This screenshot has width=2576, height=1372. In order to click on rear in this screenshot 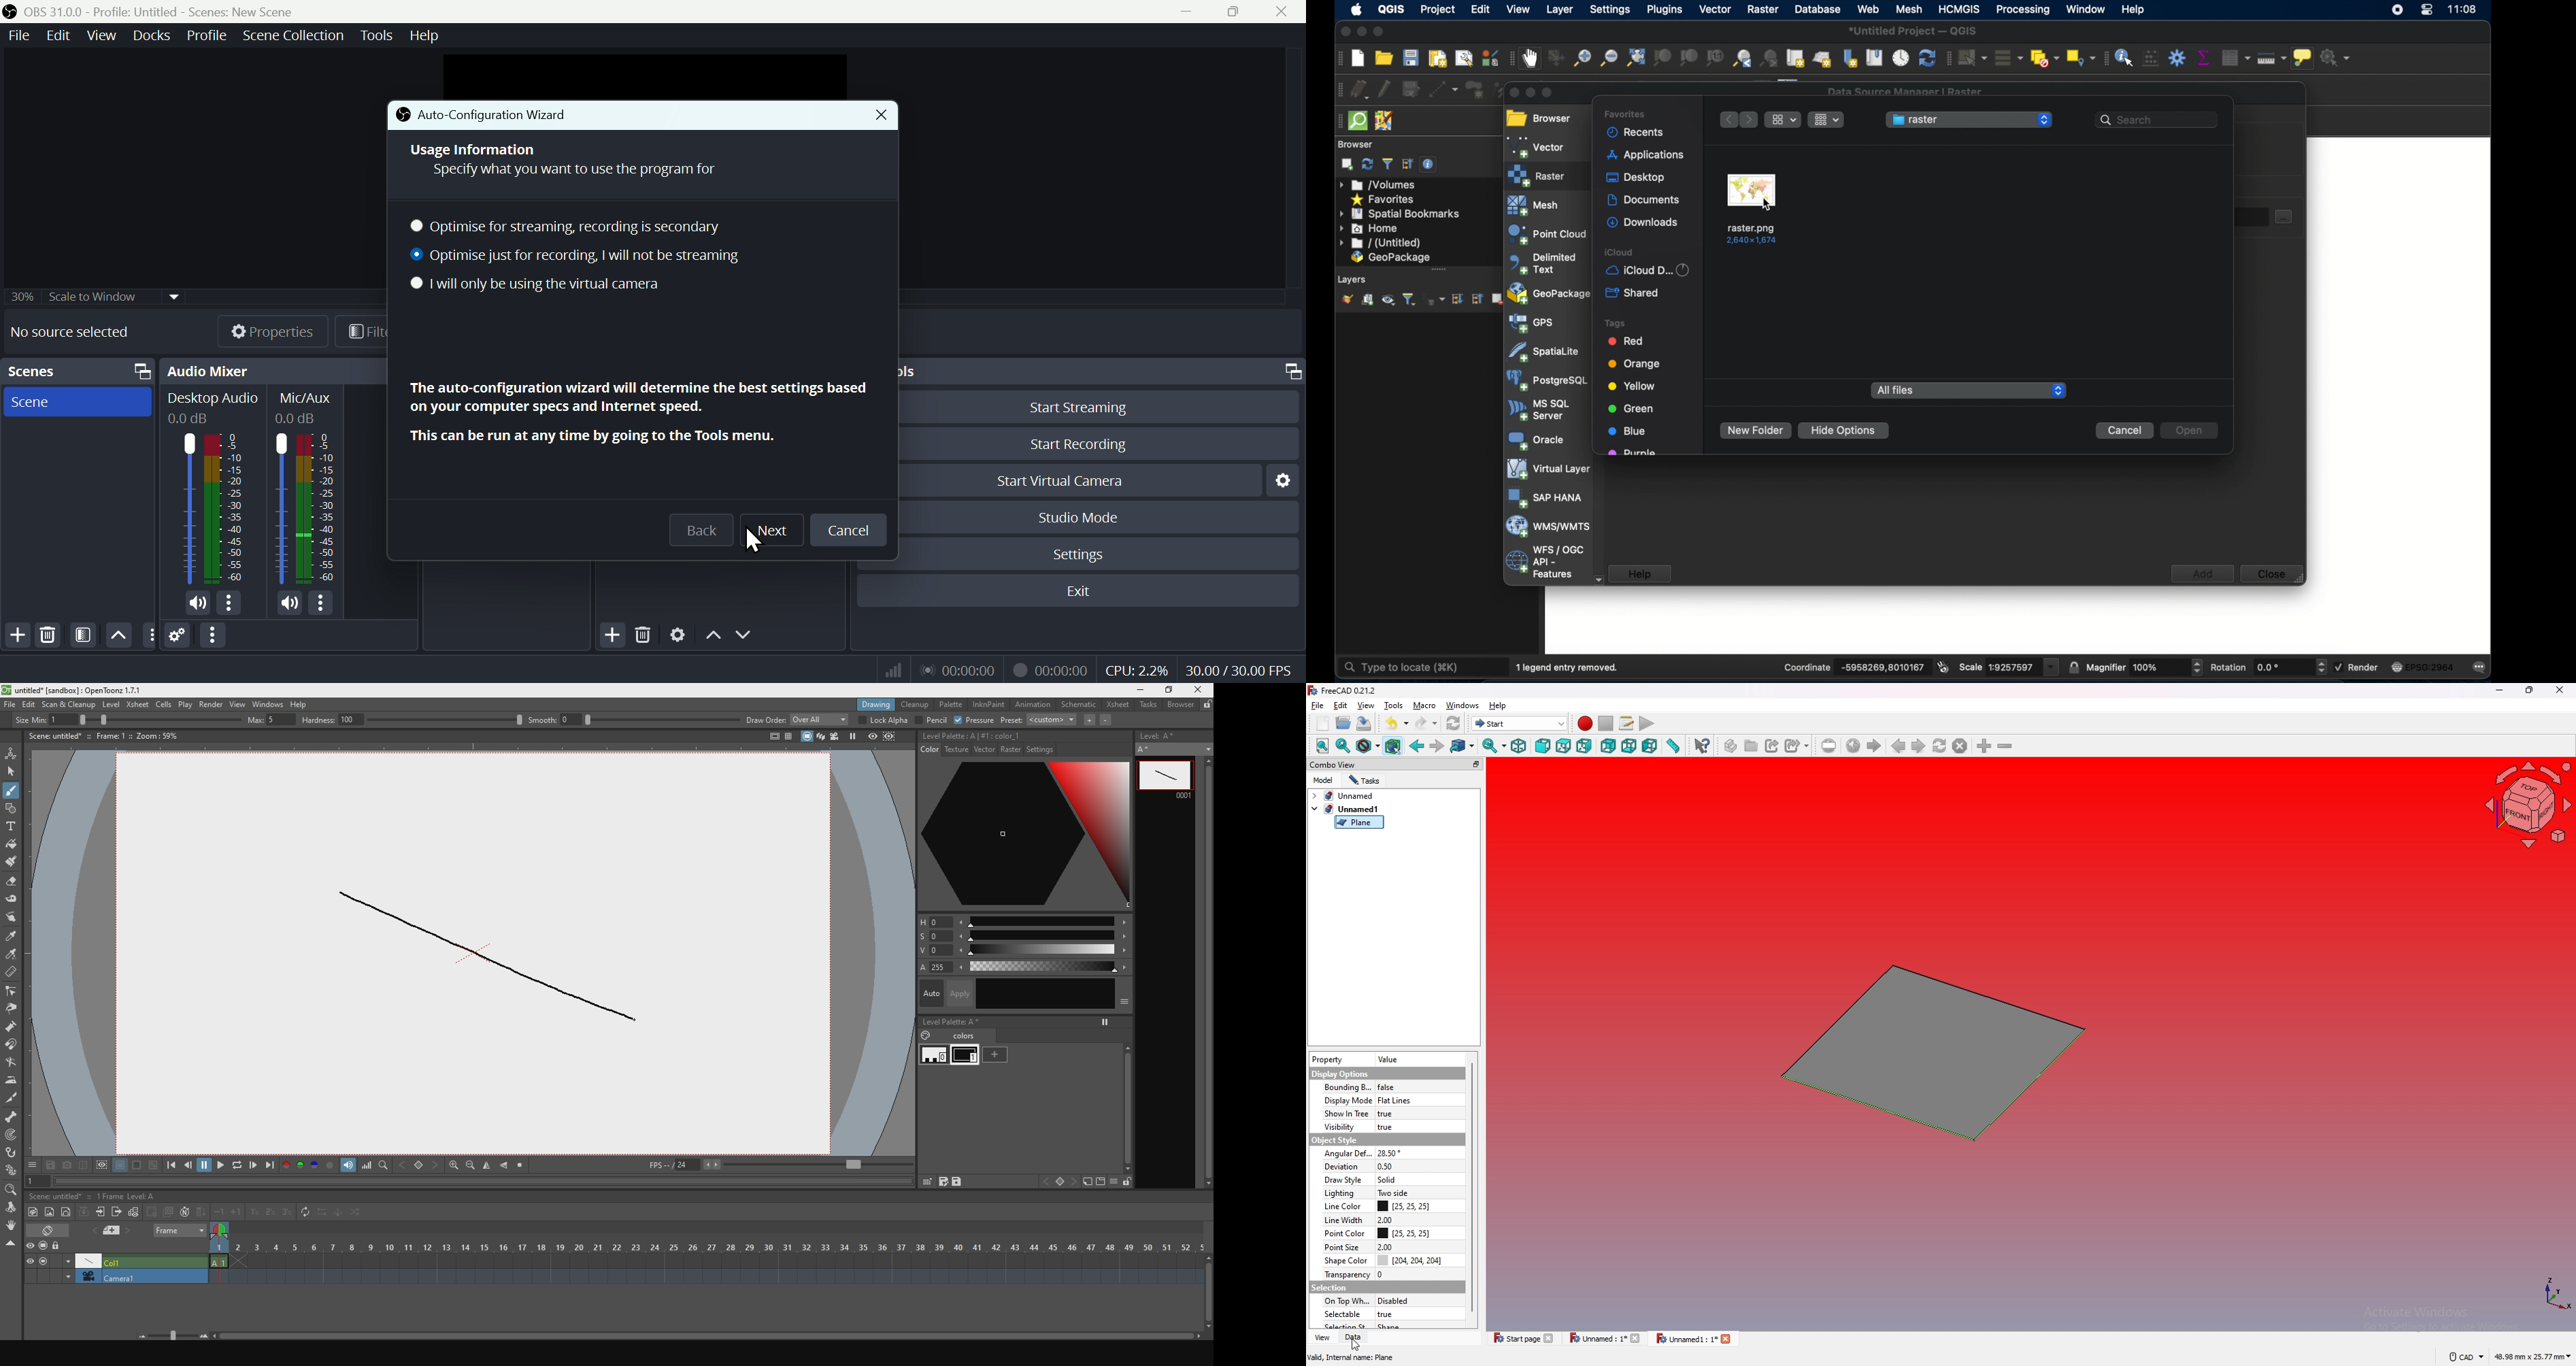, I will do `click(1608, 747)`.